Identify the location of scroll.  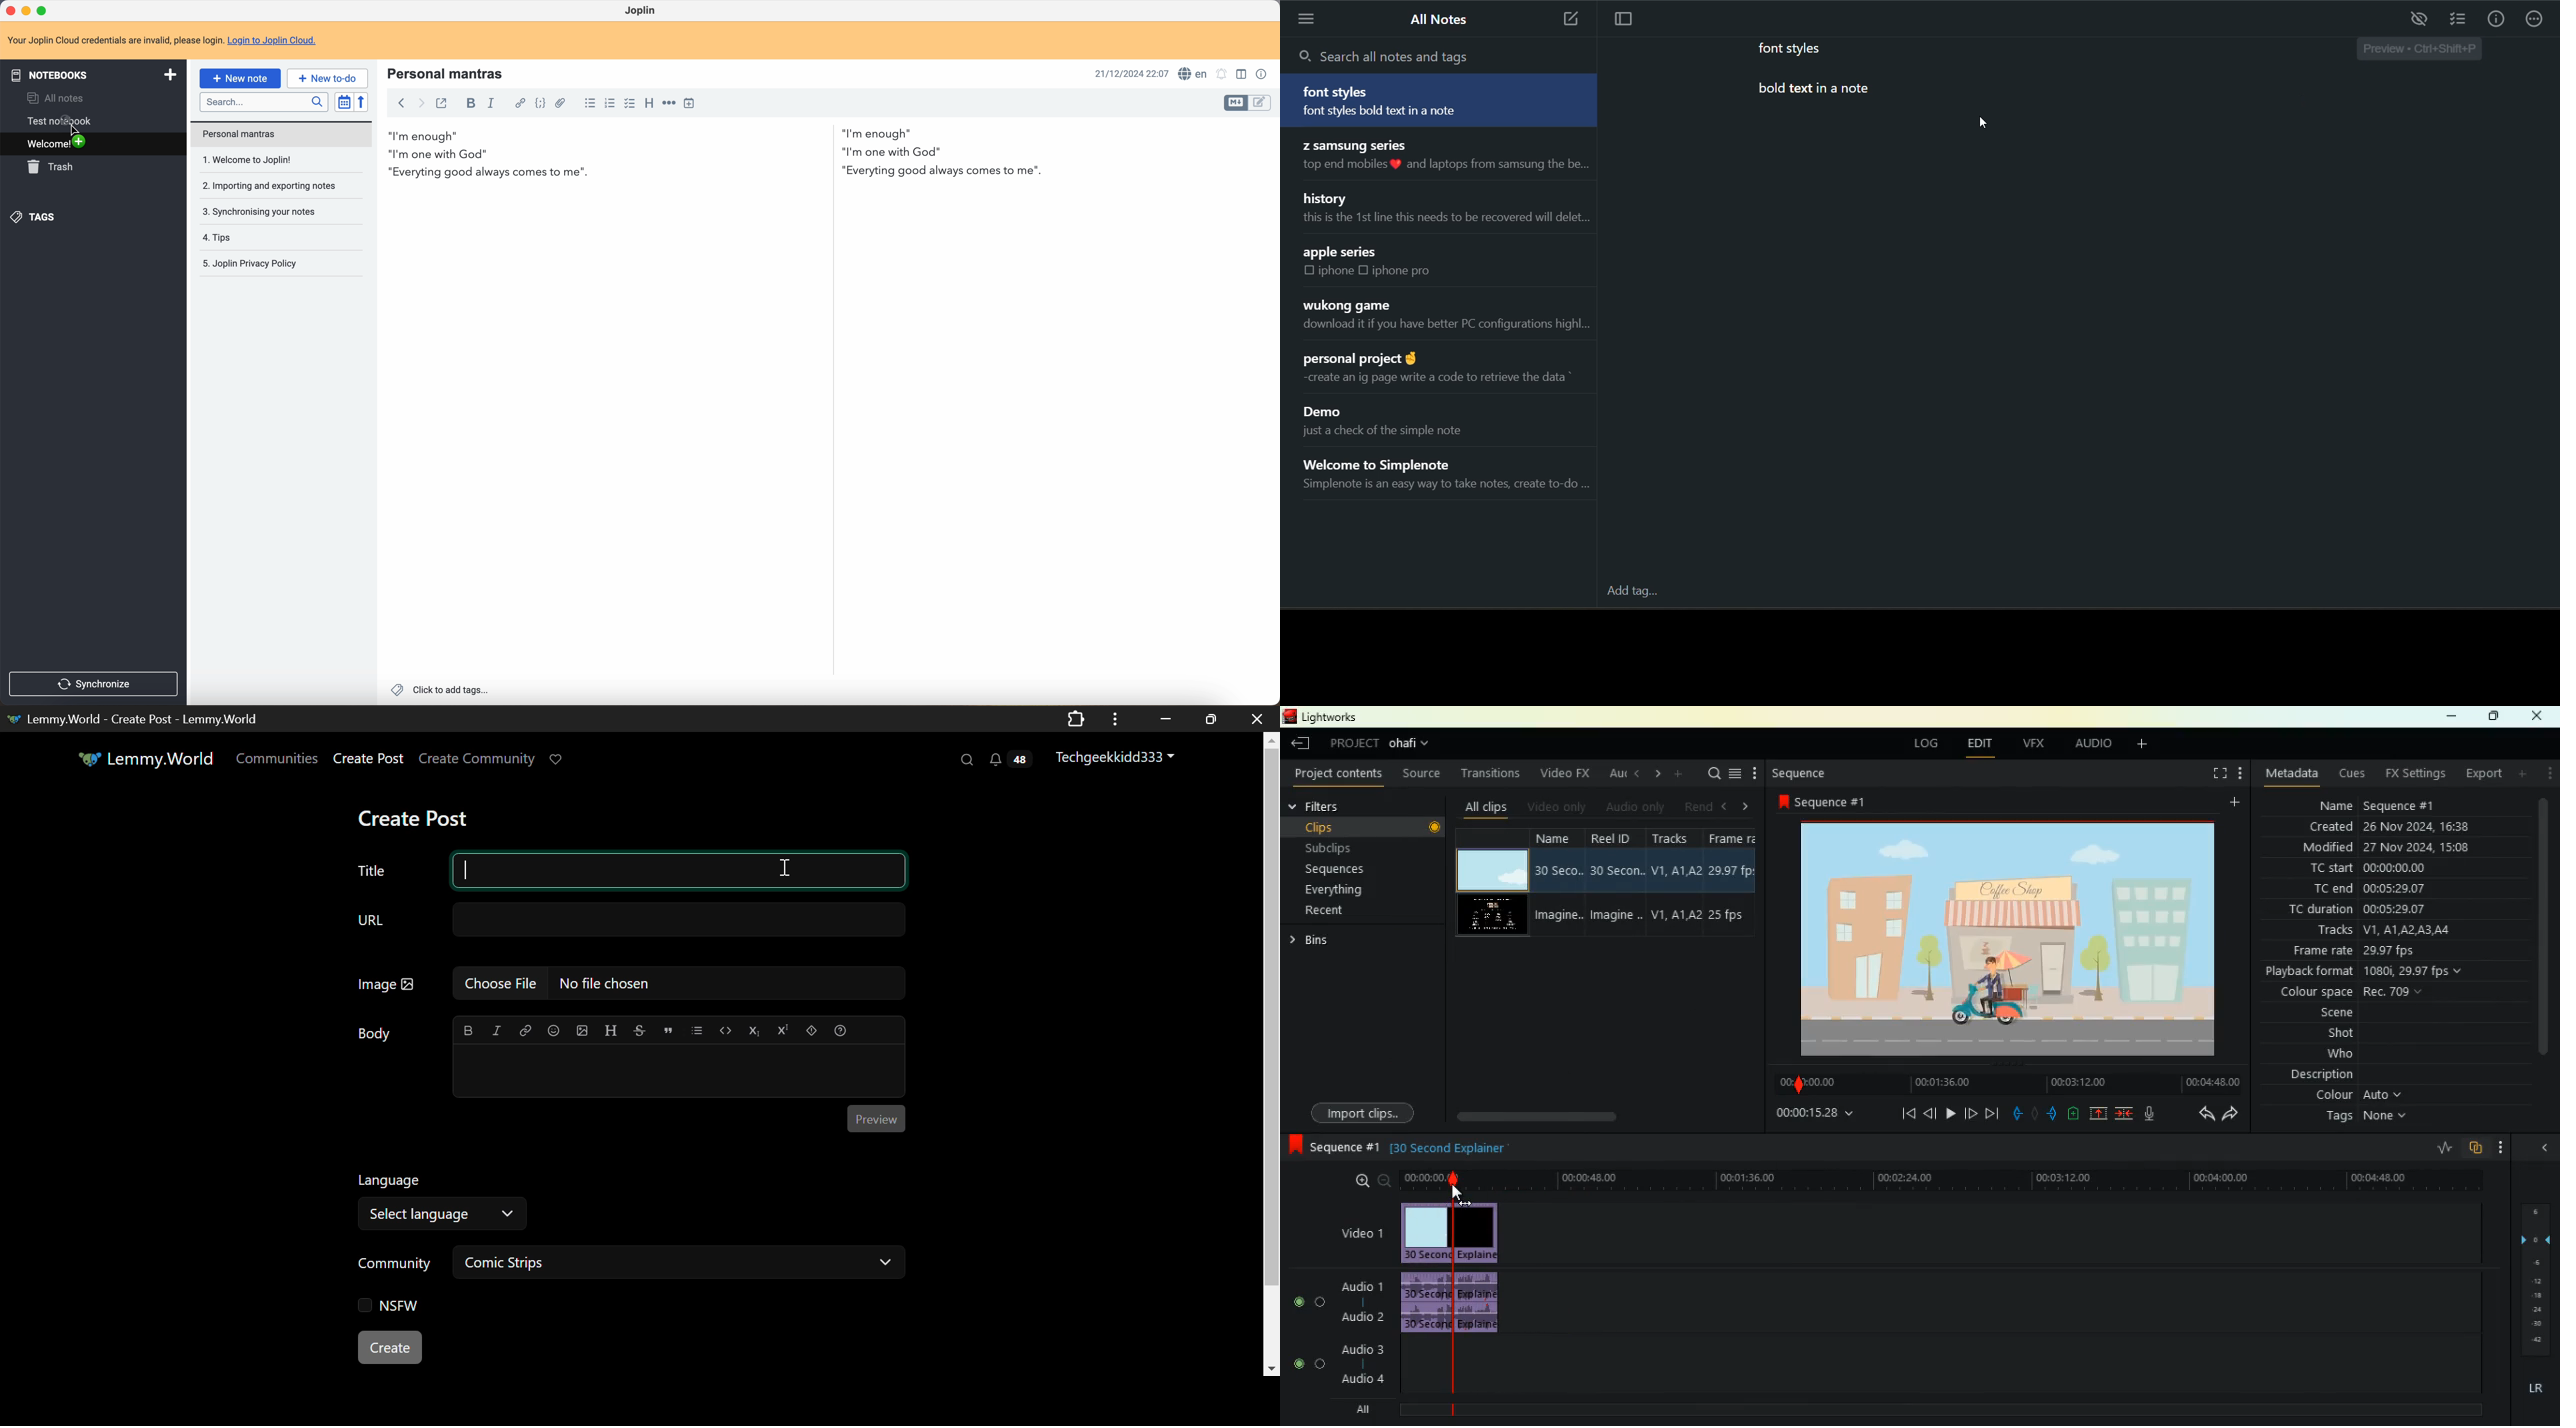
(1585, 1116).